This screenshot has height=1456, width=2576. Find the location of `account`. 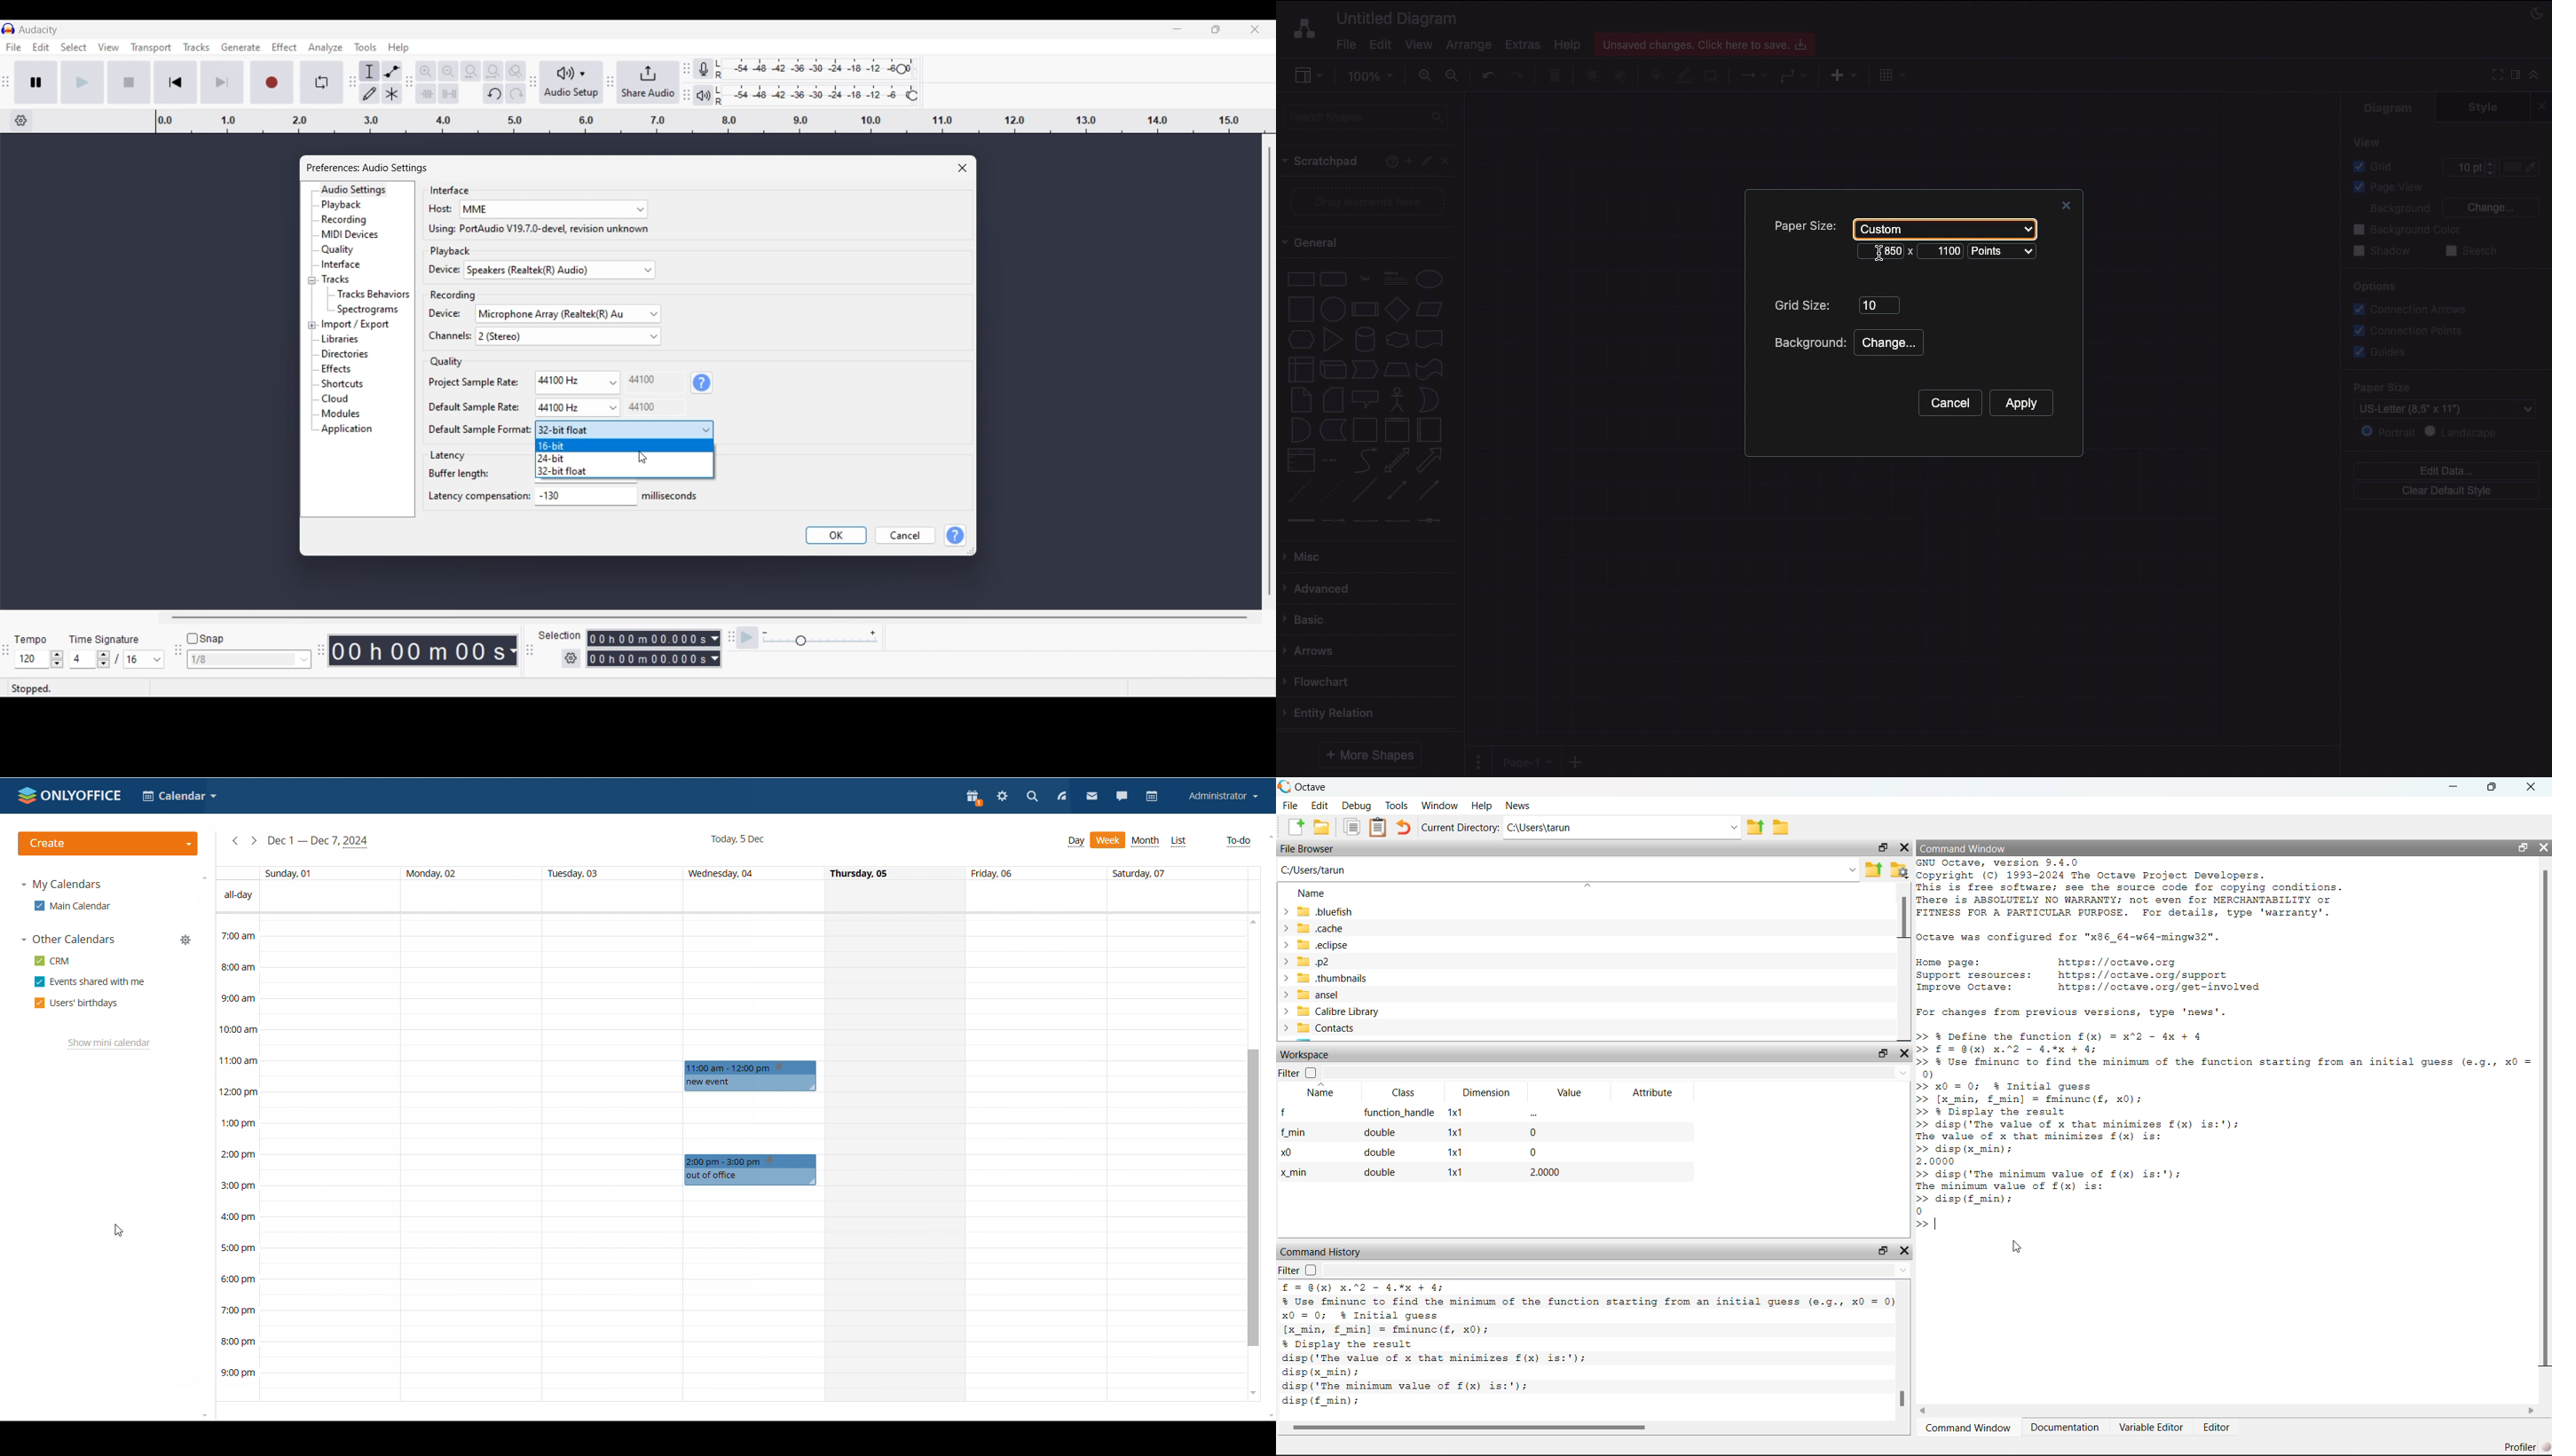

account is located at coordinates (1224, 797).